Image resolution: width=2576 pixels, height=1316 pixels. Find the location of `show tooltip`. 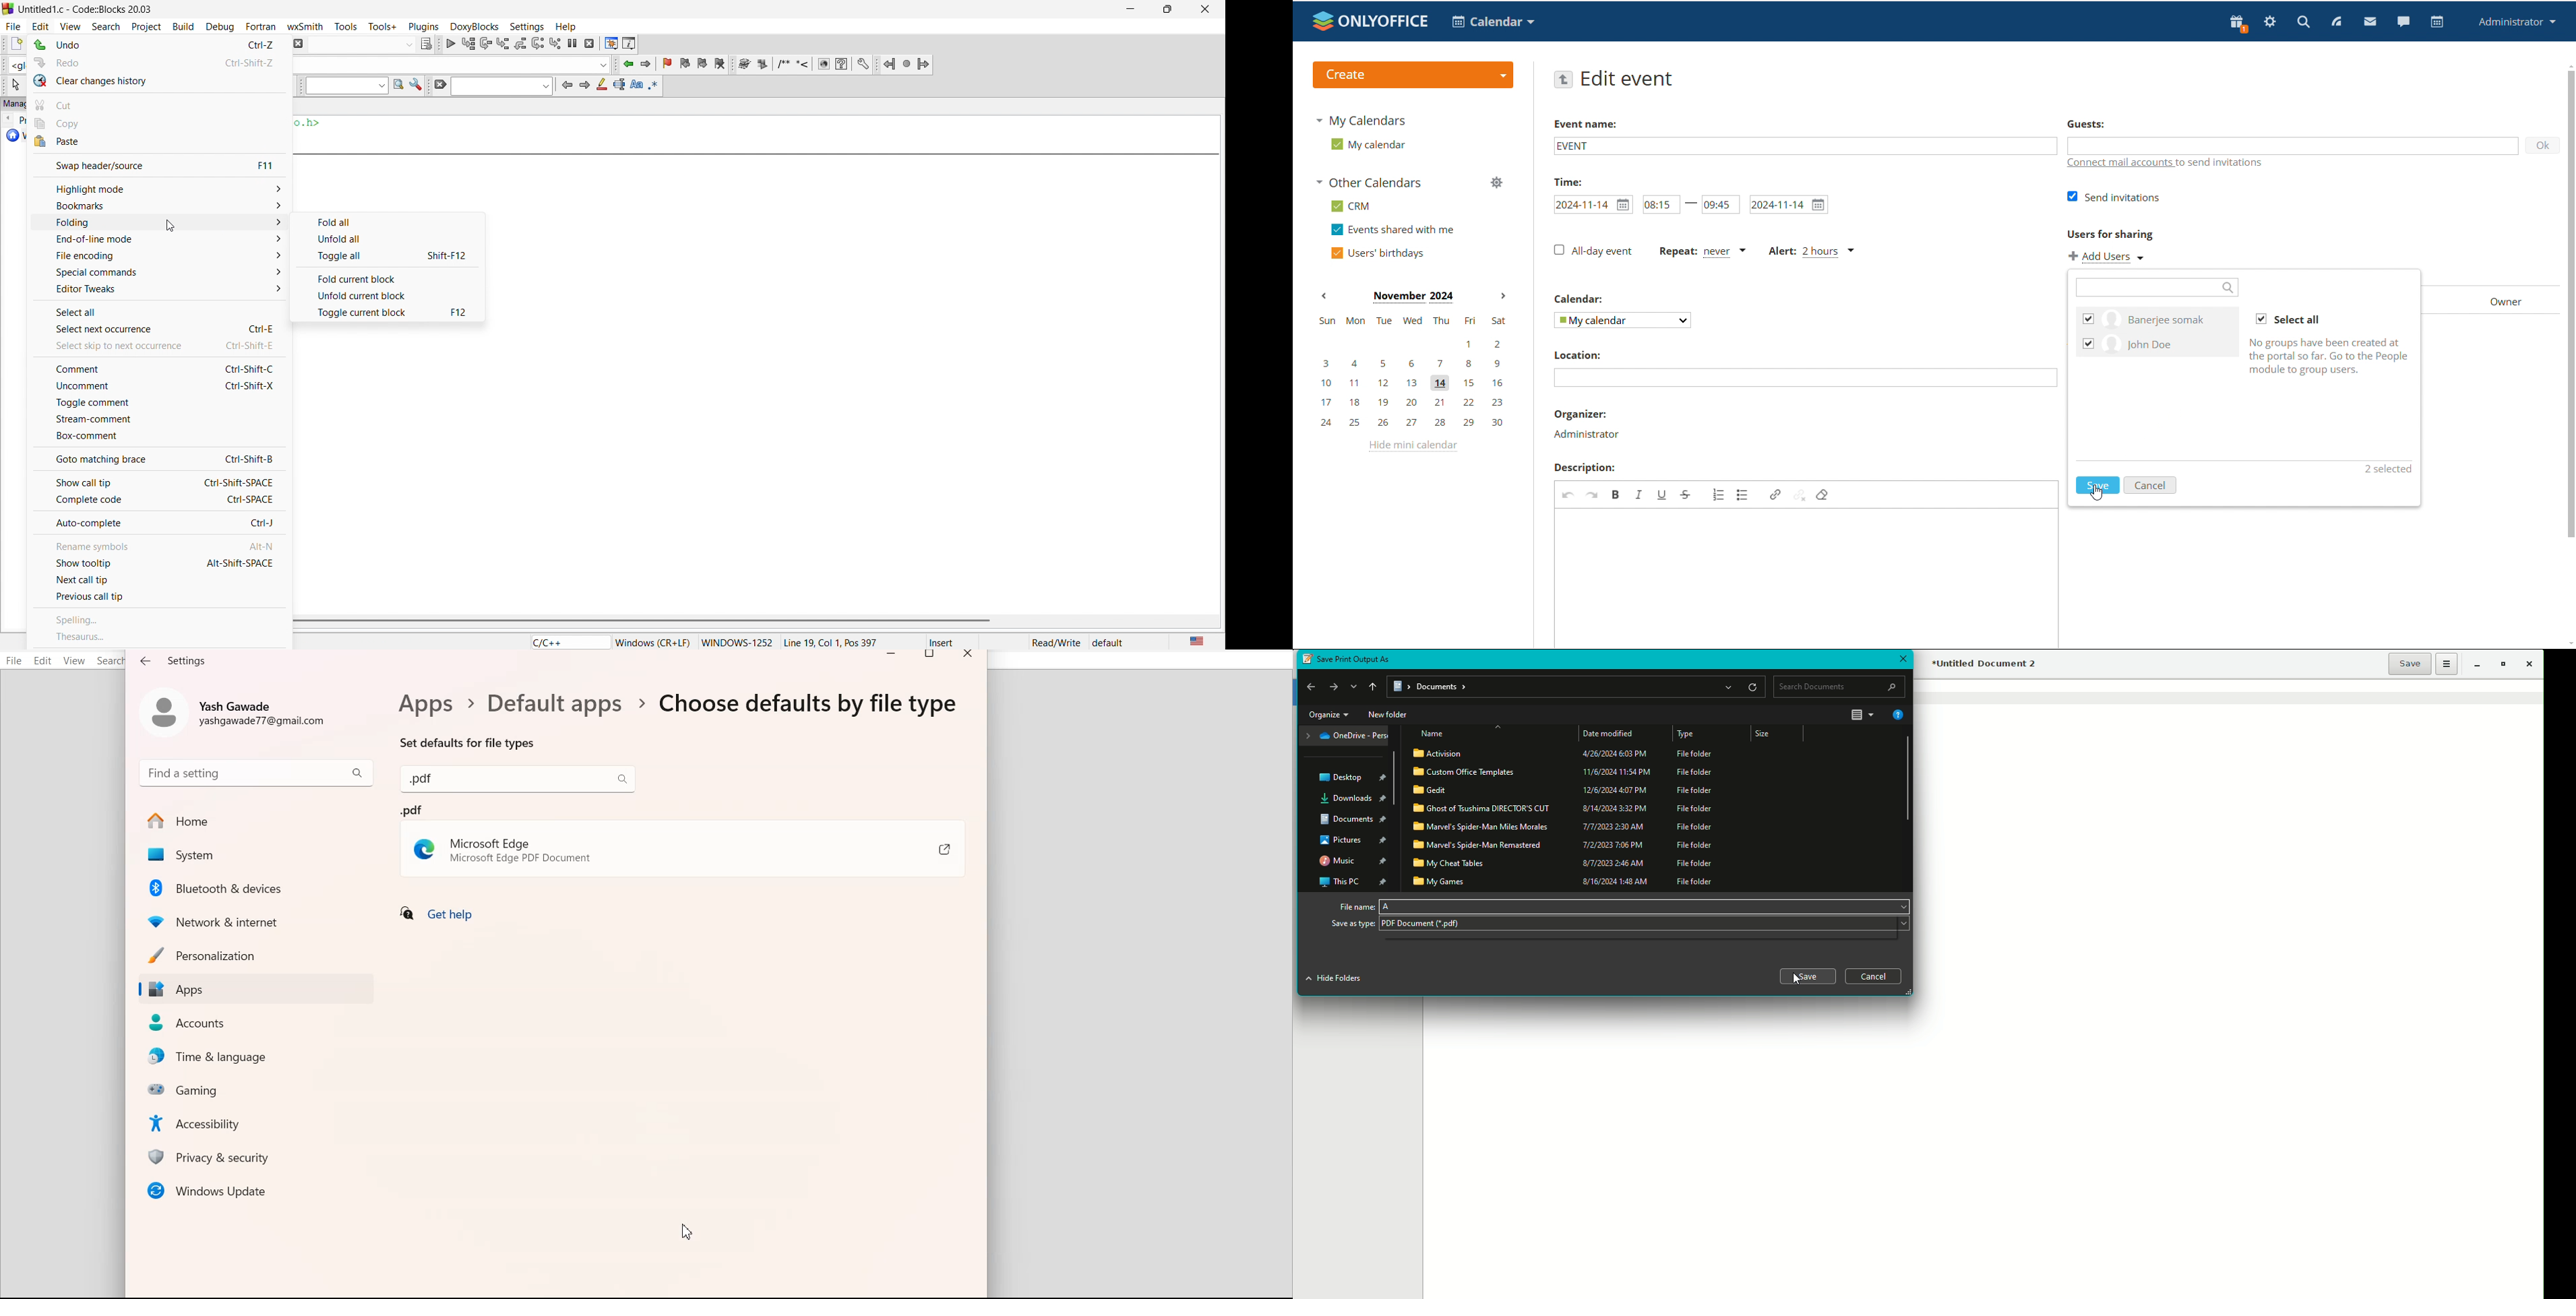

show tooltip is located at coordinates (156, 563).